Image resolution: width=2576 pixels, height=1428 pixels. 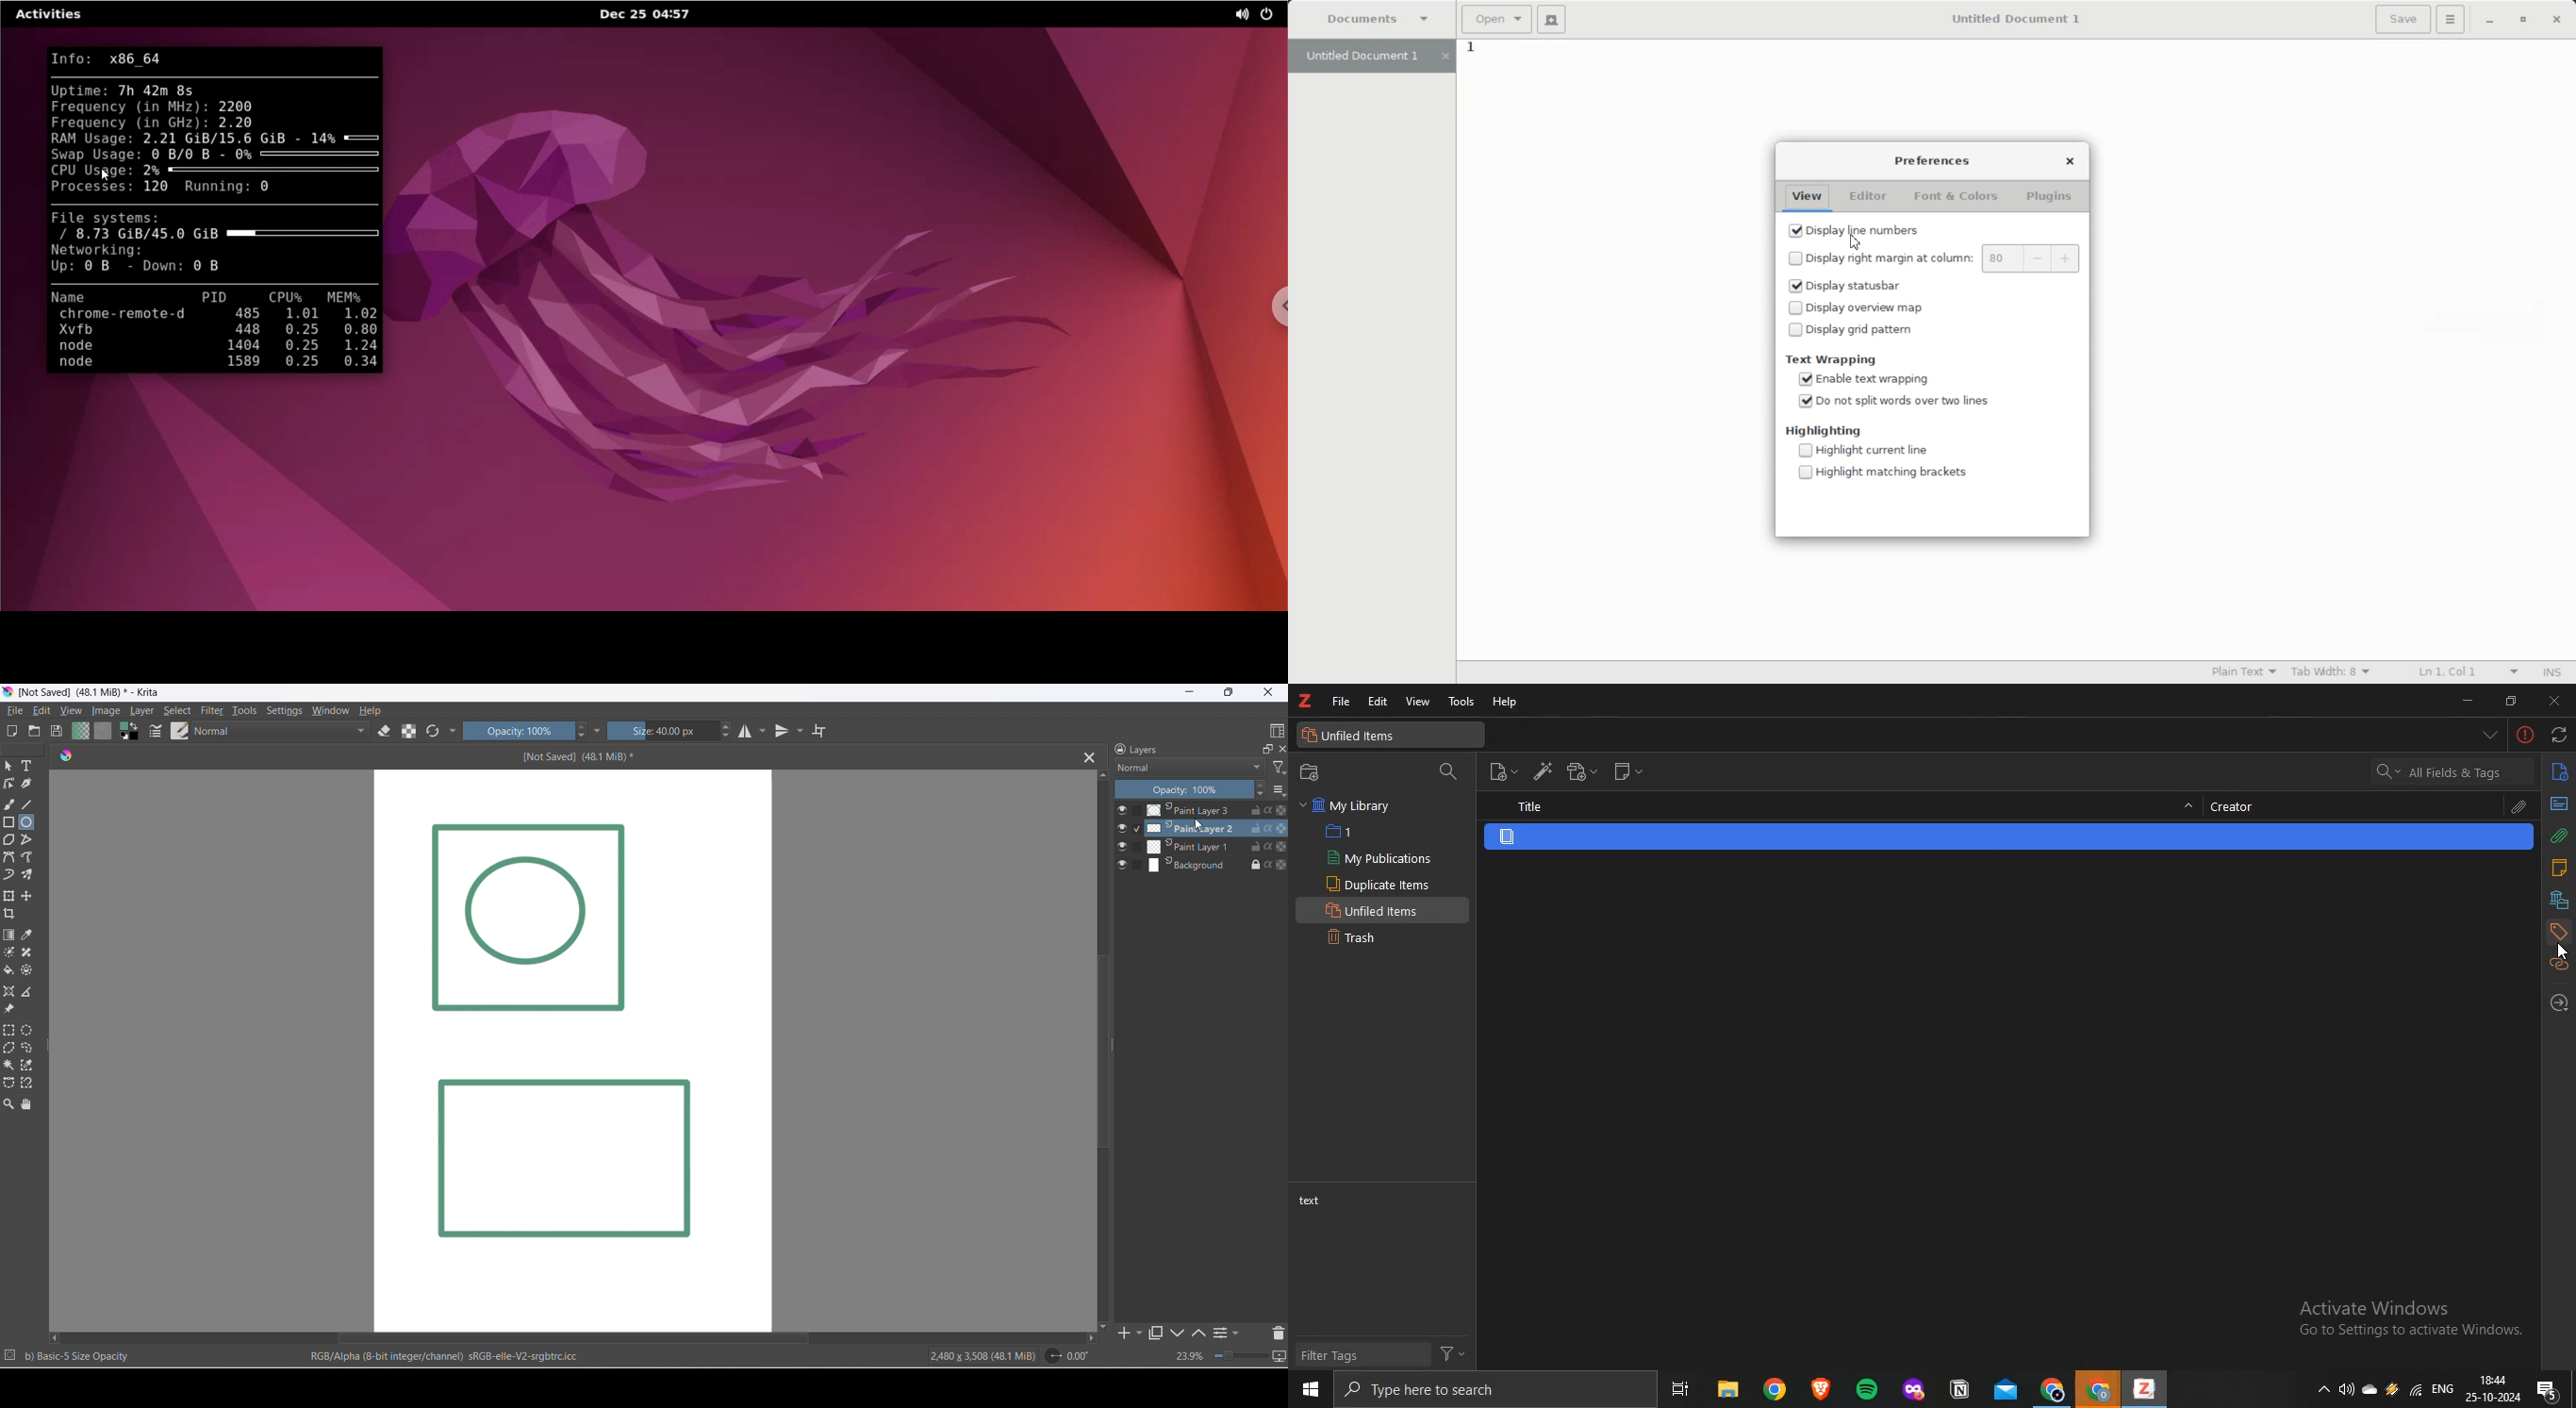 What do you see at coordinates (179, 731) in the screenshot?
I see `brush preset` at bounding box center [179, 731].